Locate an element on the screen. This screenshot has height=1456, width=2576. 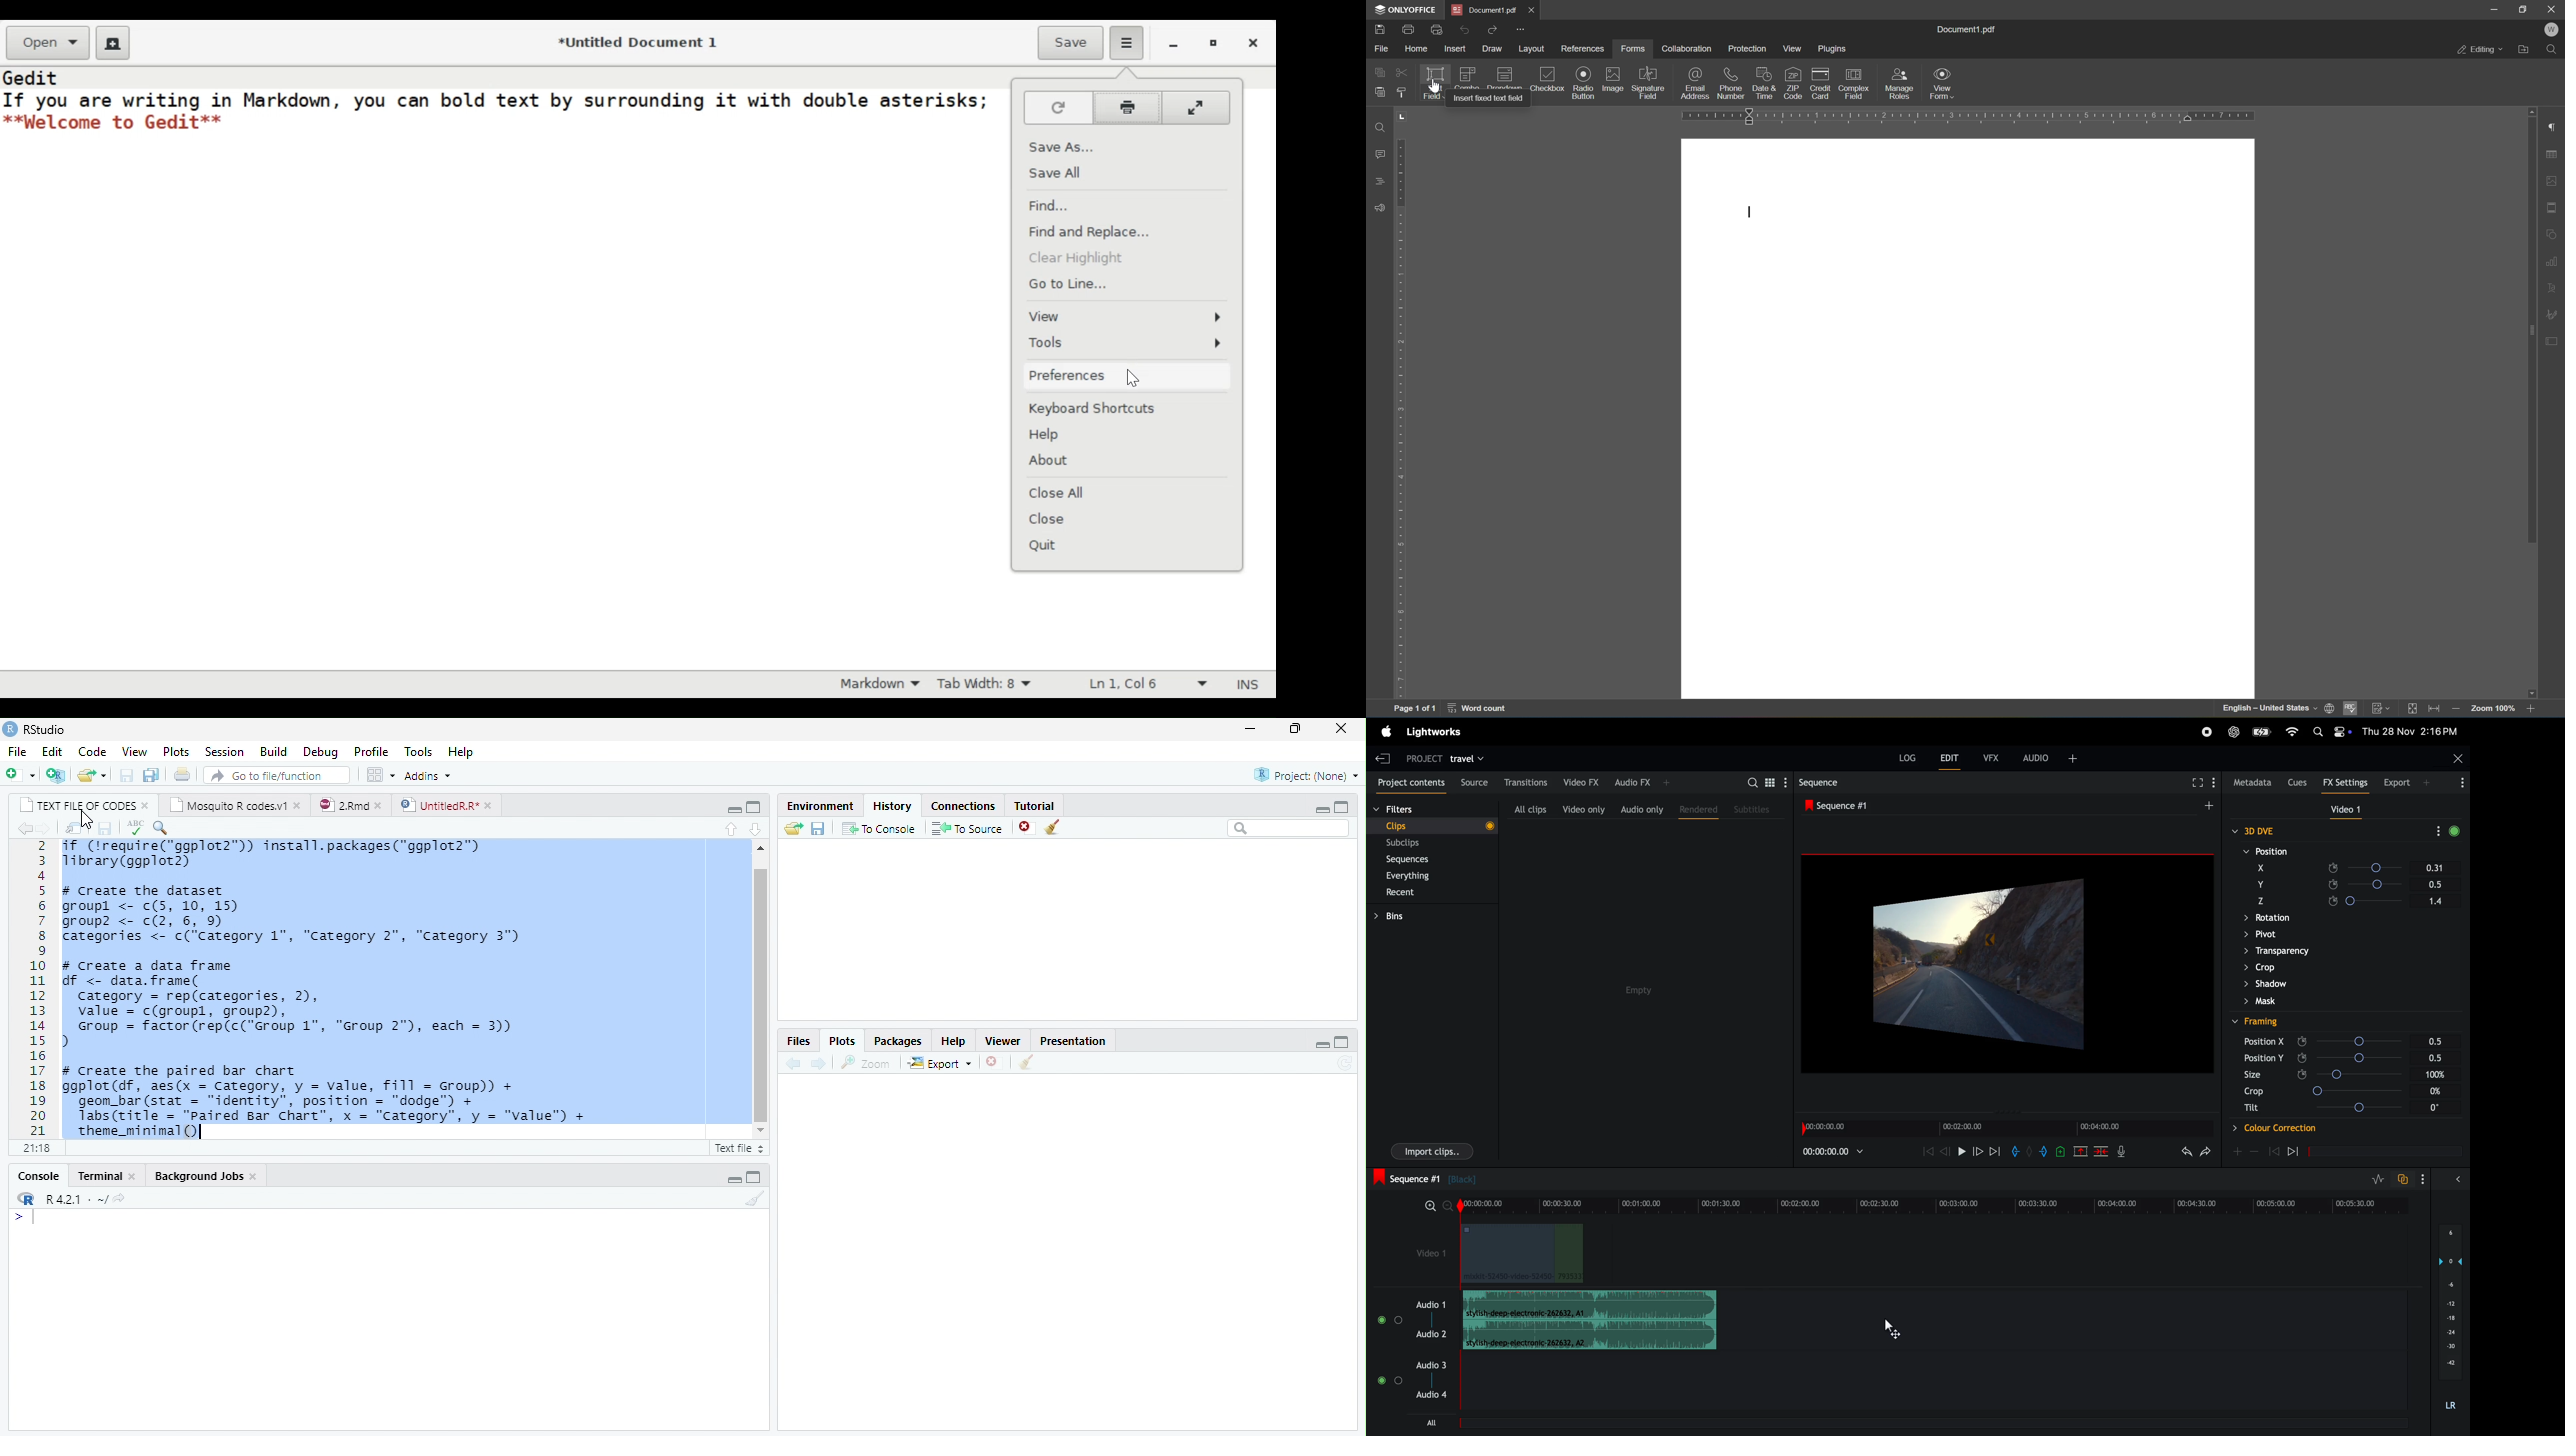
close is located at coordinates (146, 807).